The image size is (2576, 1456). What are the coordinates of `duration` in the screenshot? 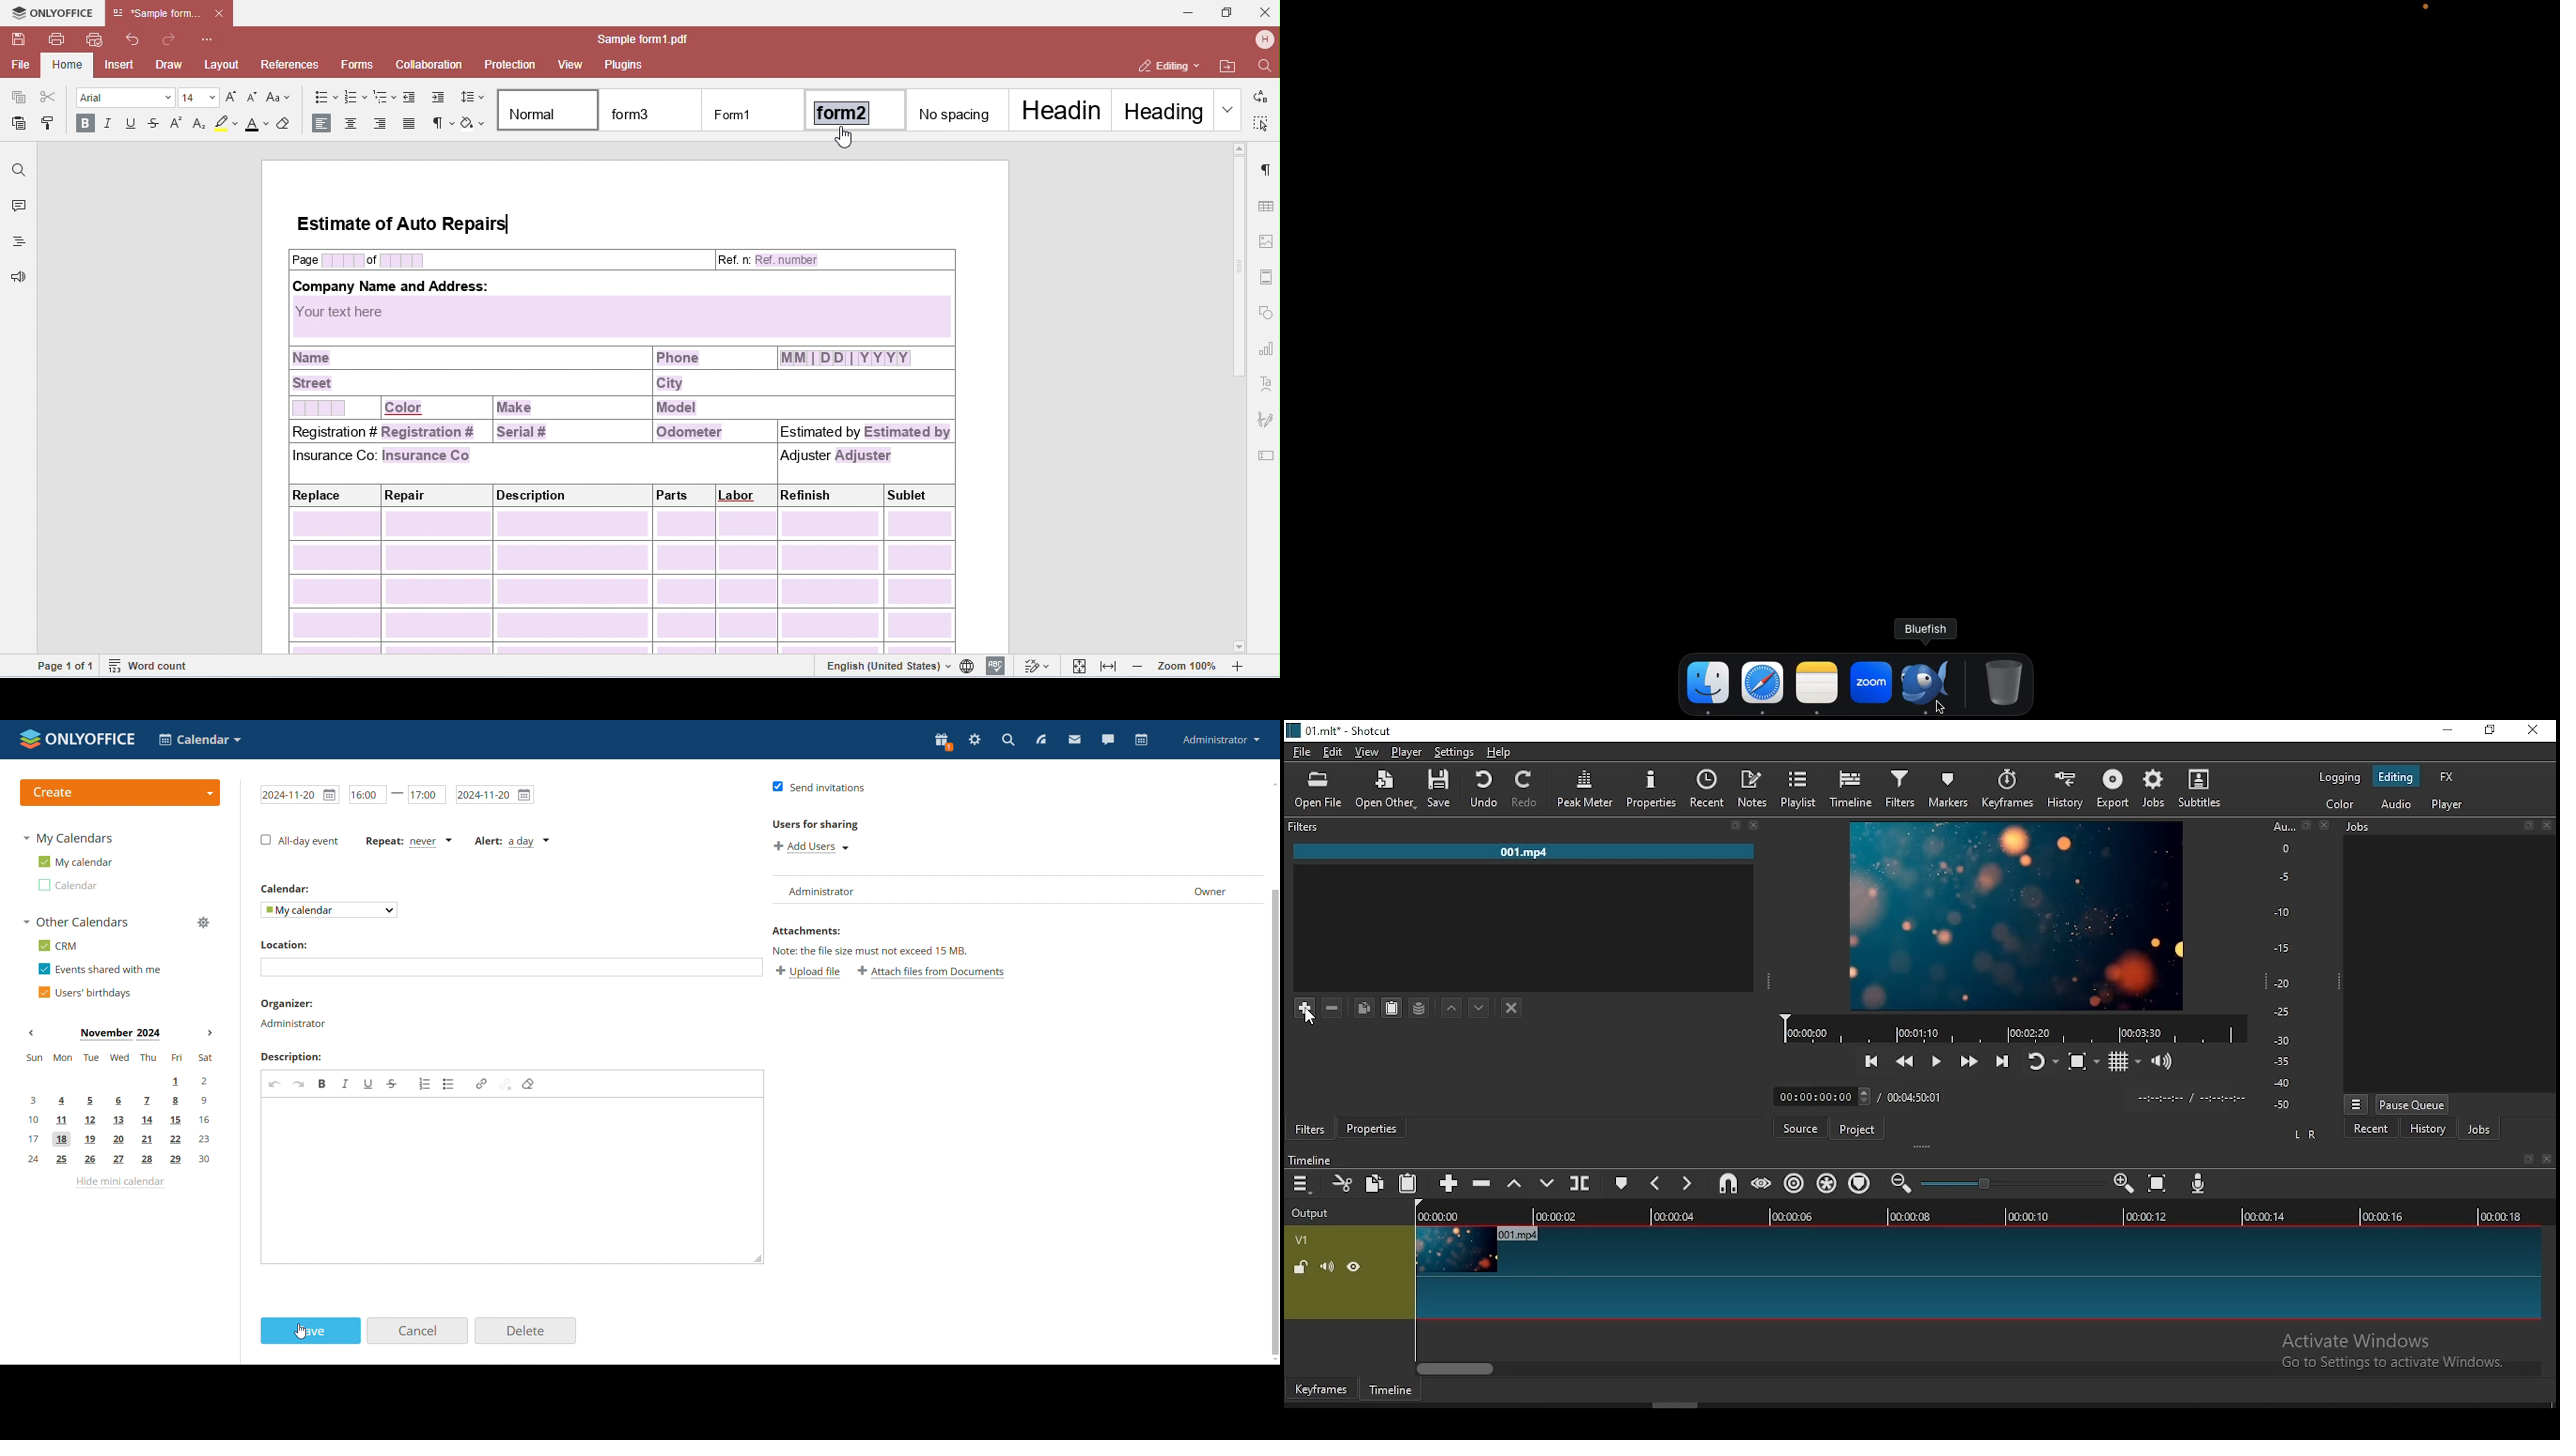 It's located at (1853, 1096).